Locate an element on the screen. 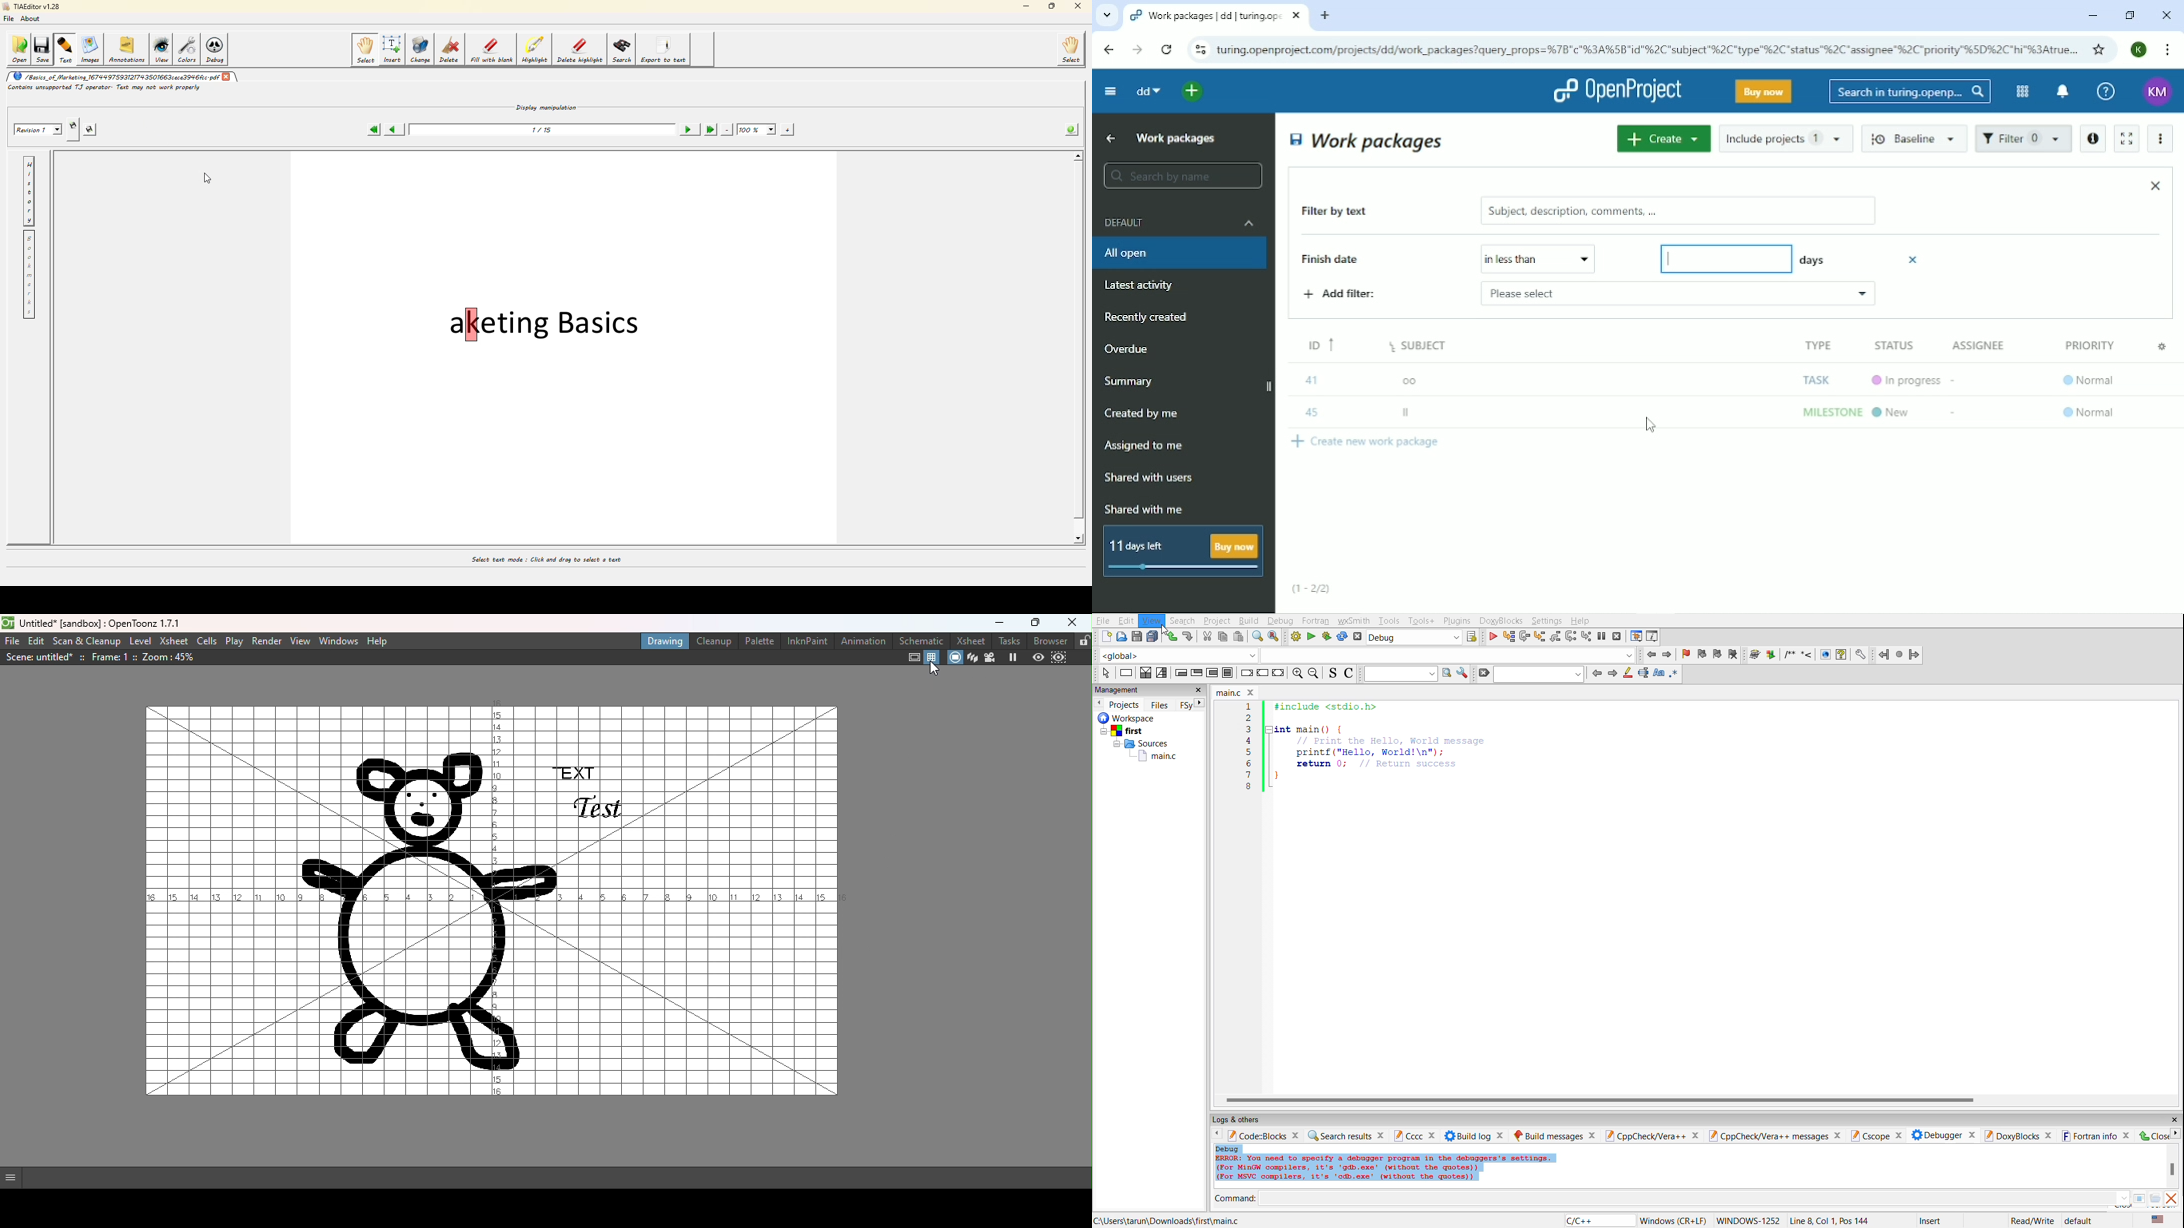  view is located at coordinates (1152, 621).